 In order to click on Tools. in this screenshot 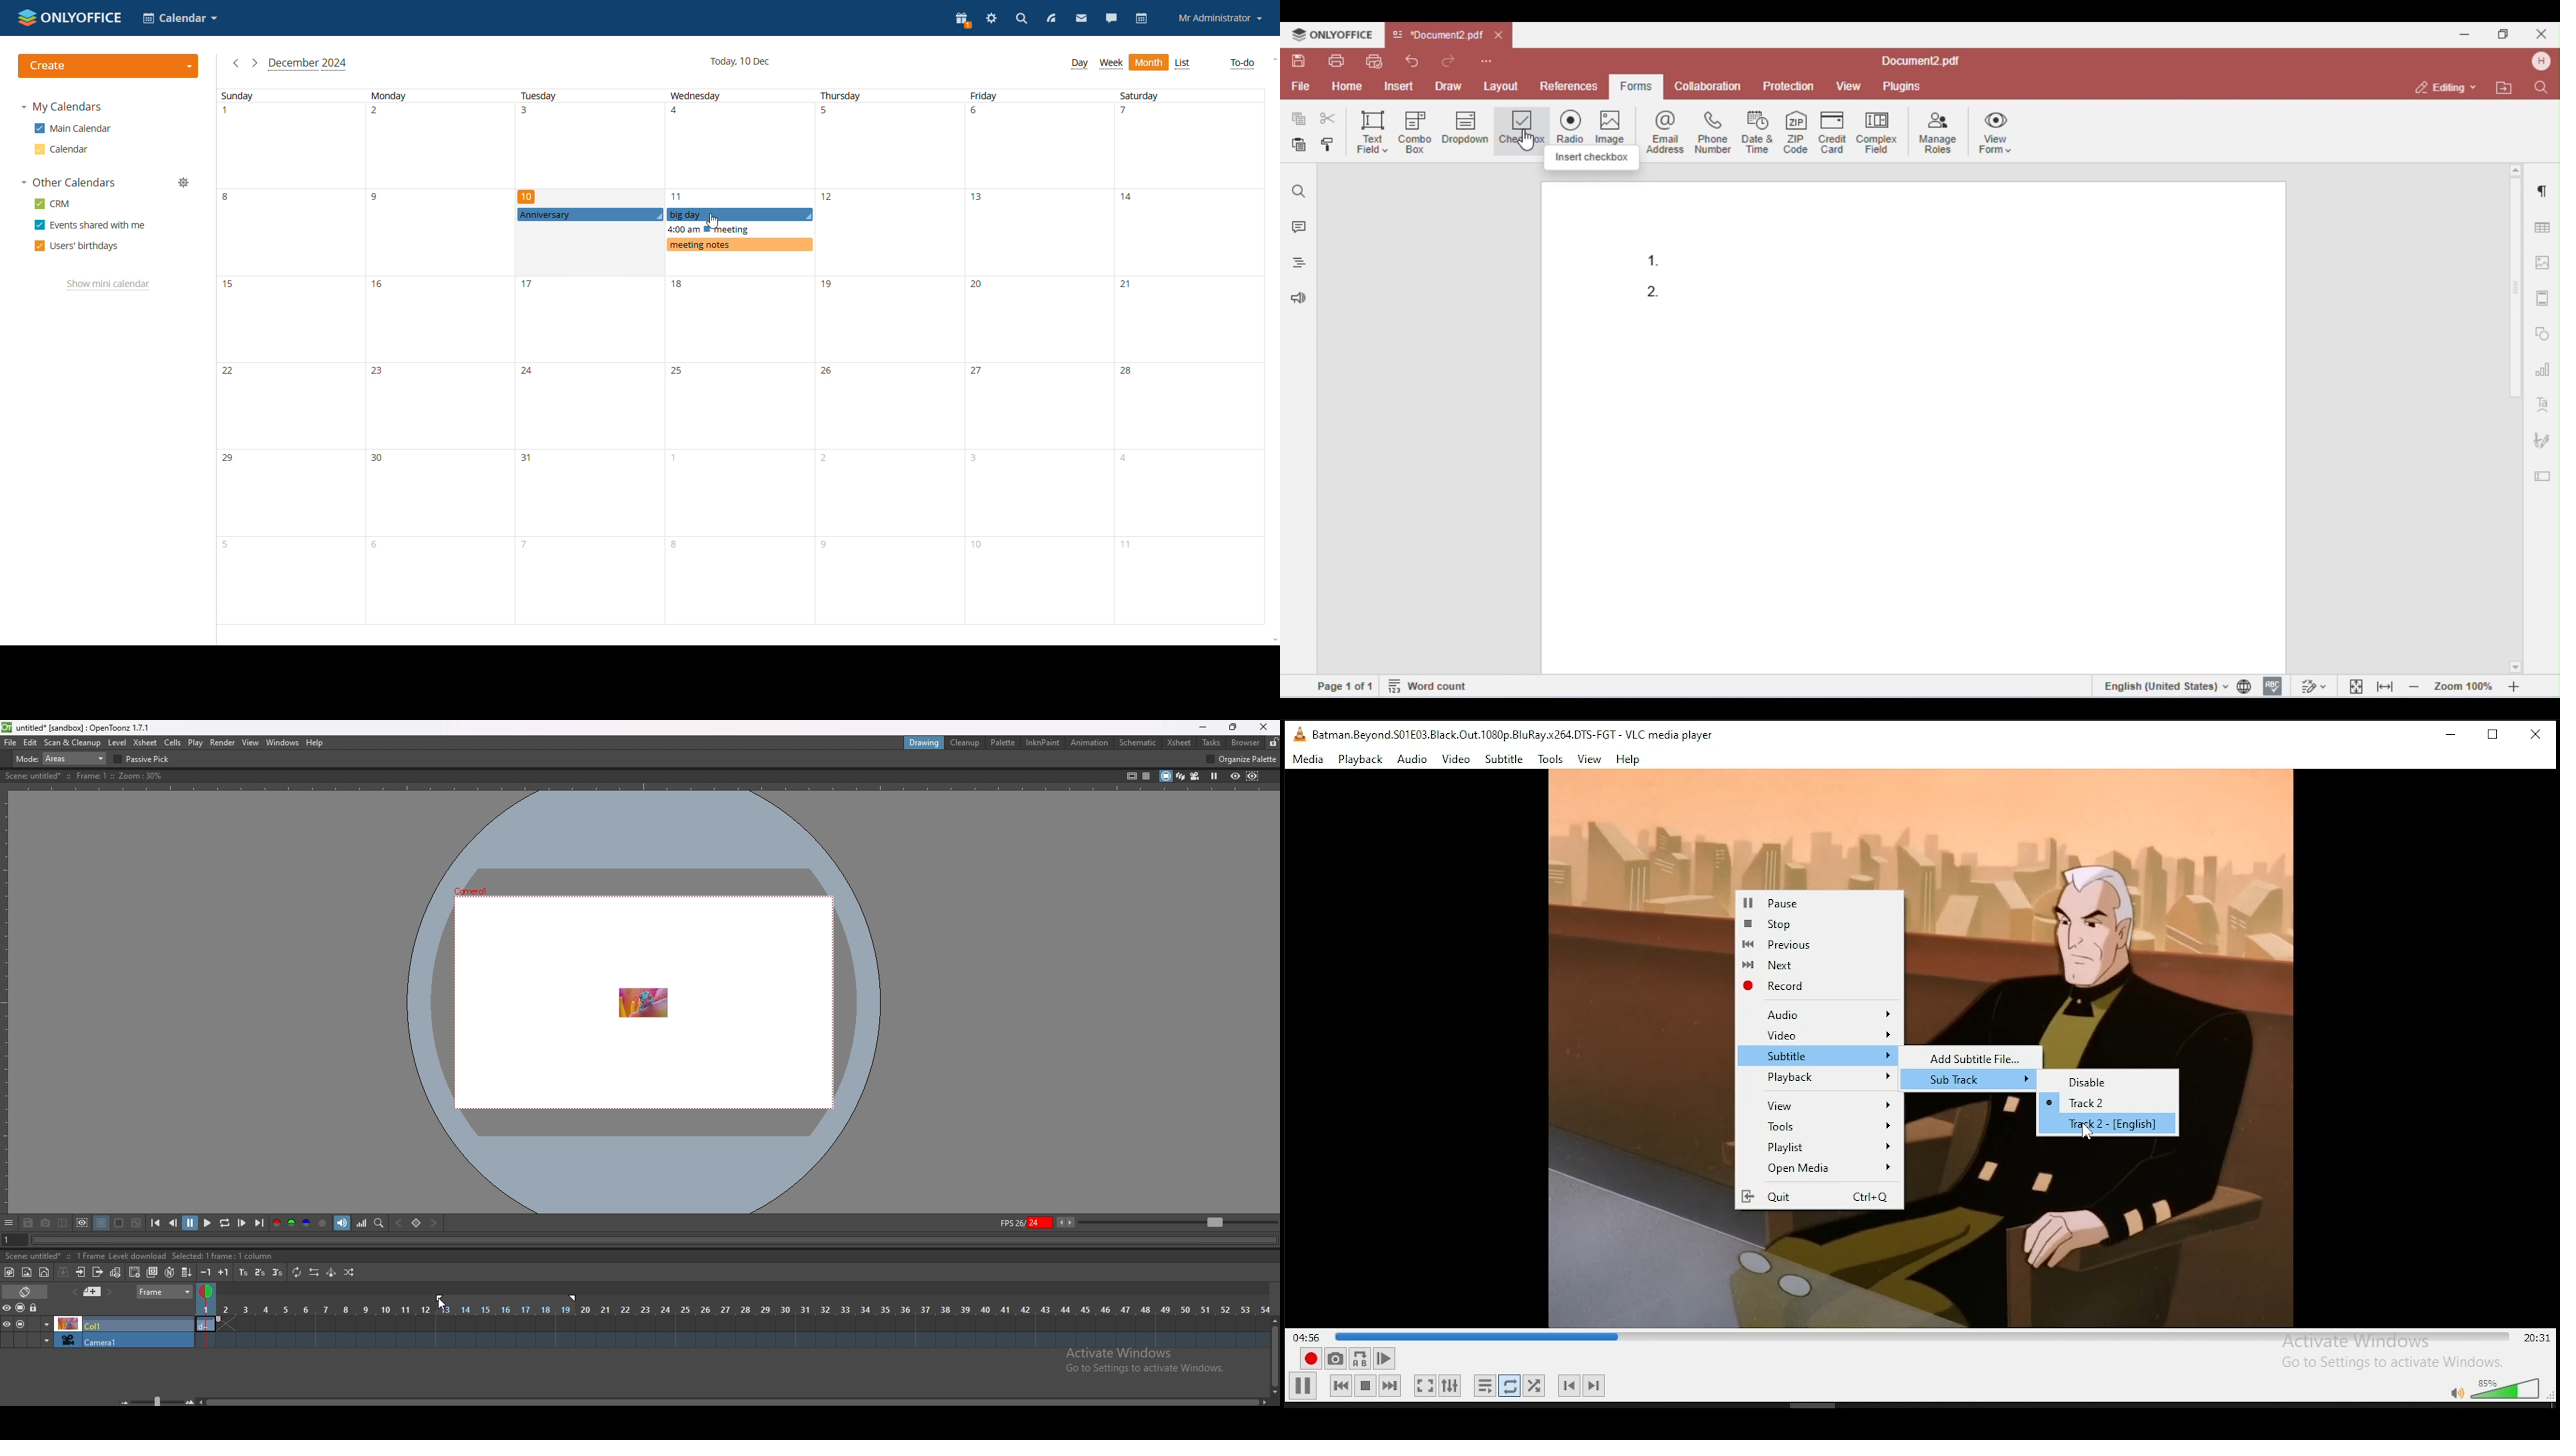, I will do `click(1550, 760)`.